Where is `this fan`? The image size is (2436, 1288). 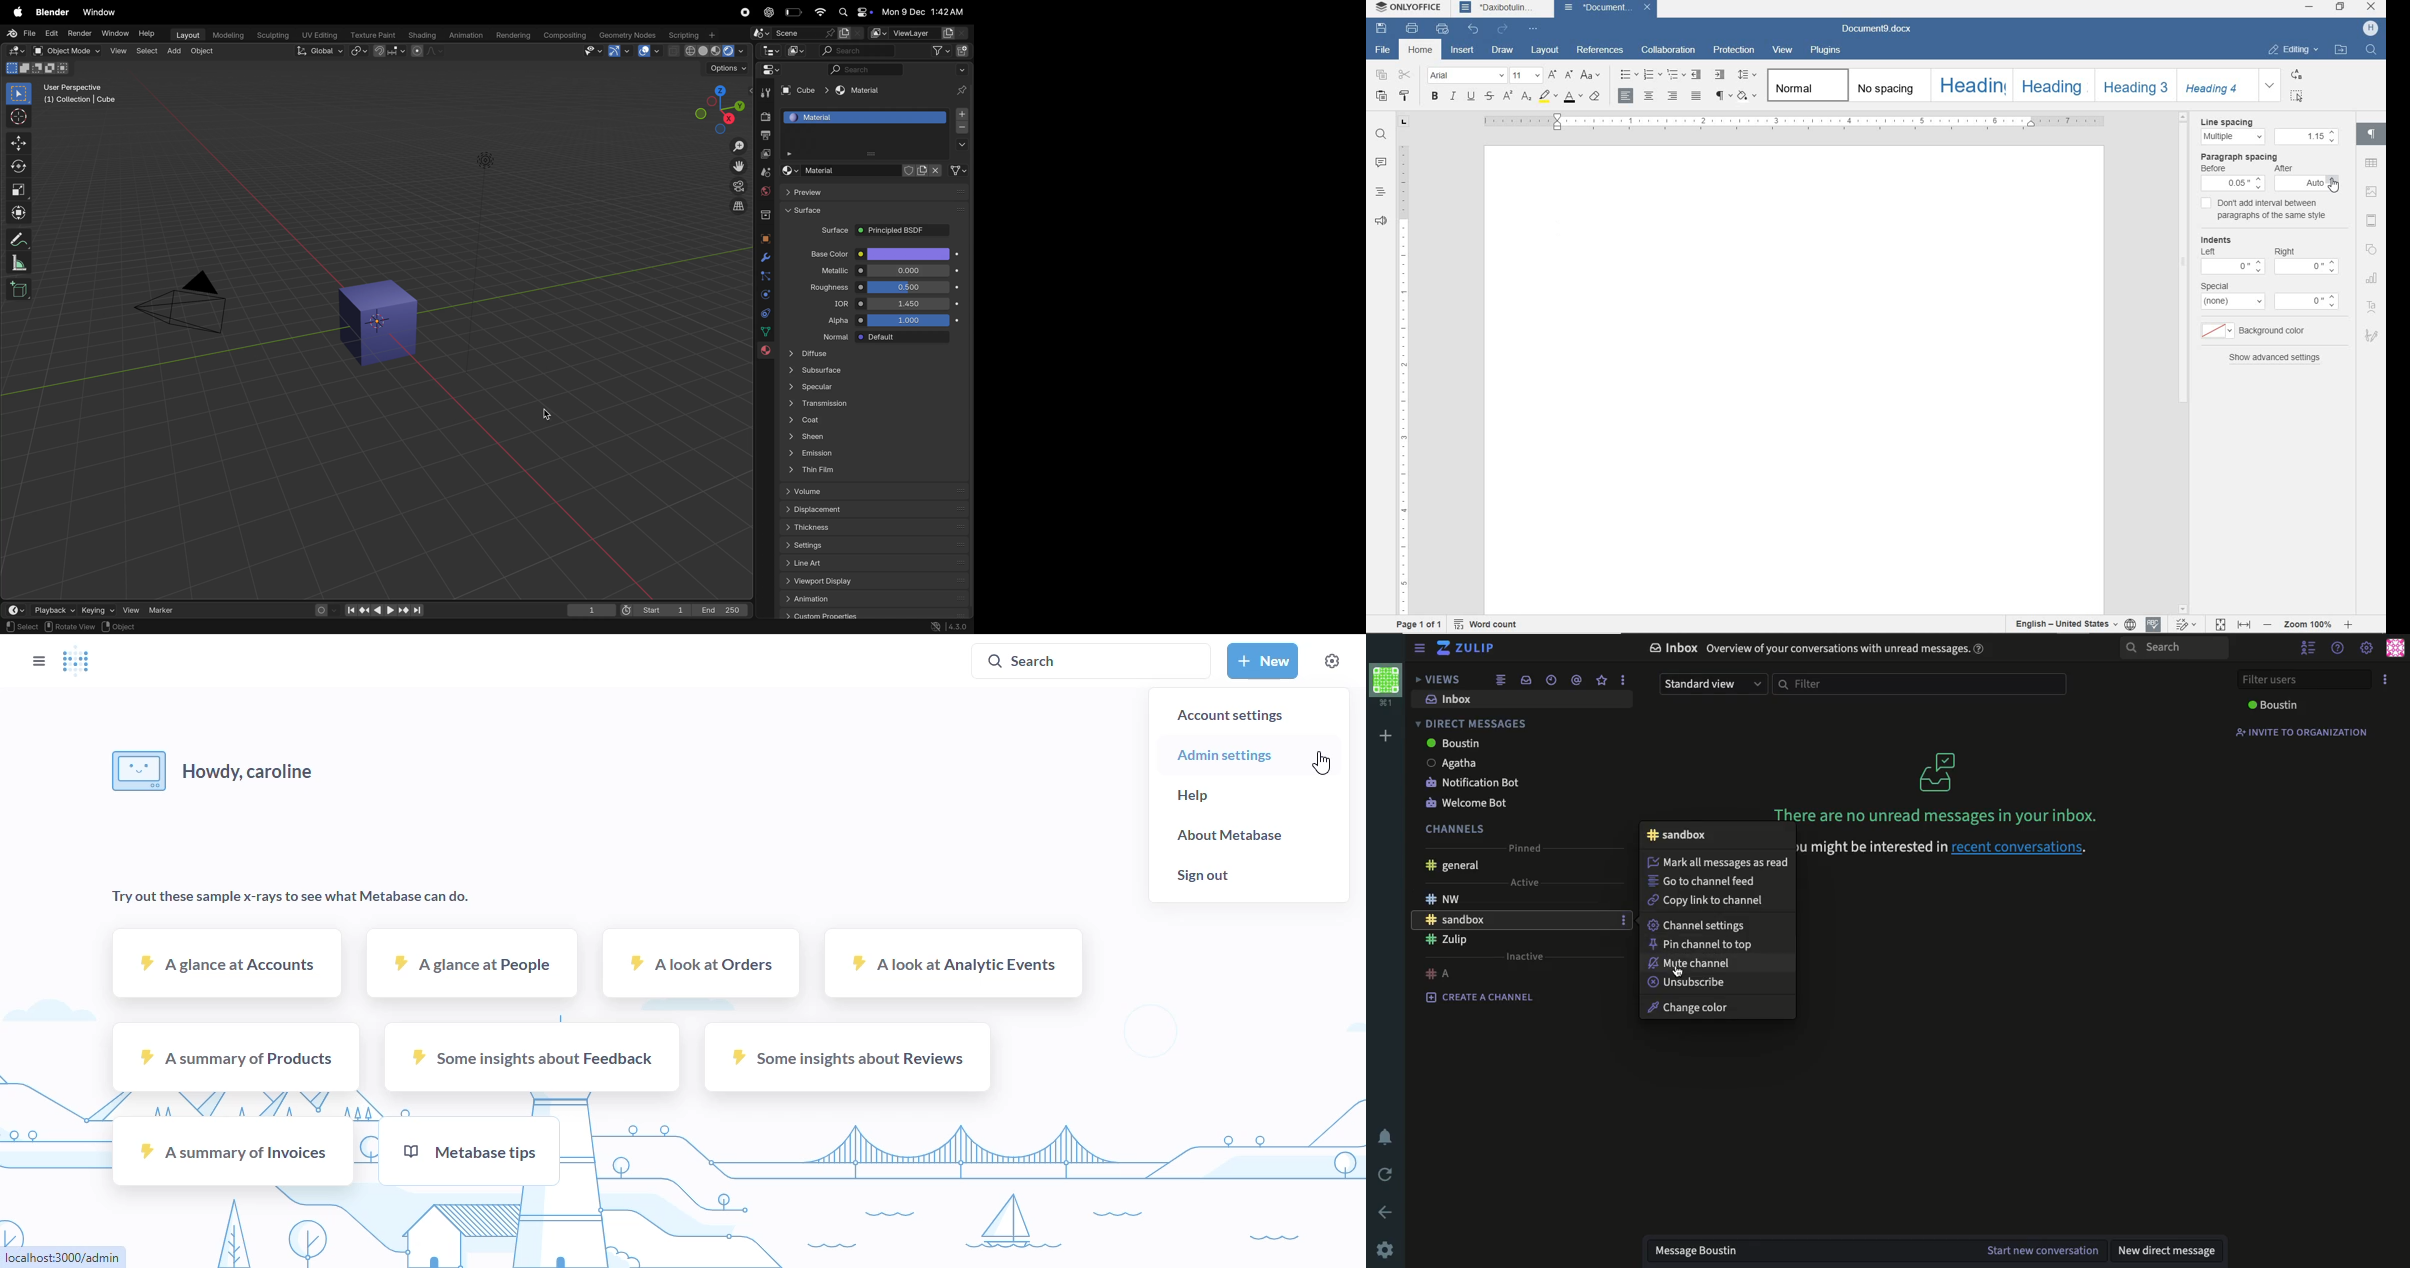 this fan is located at coordinates (875, 471).